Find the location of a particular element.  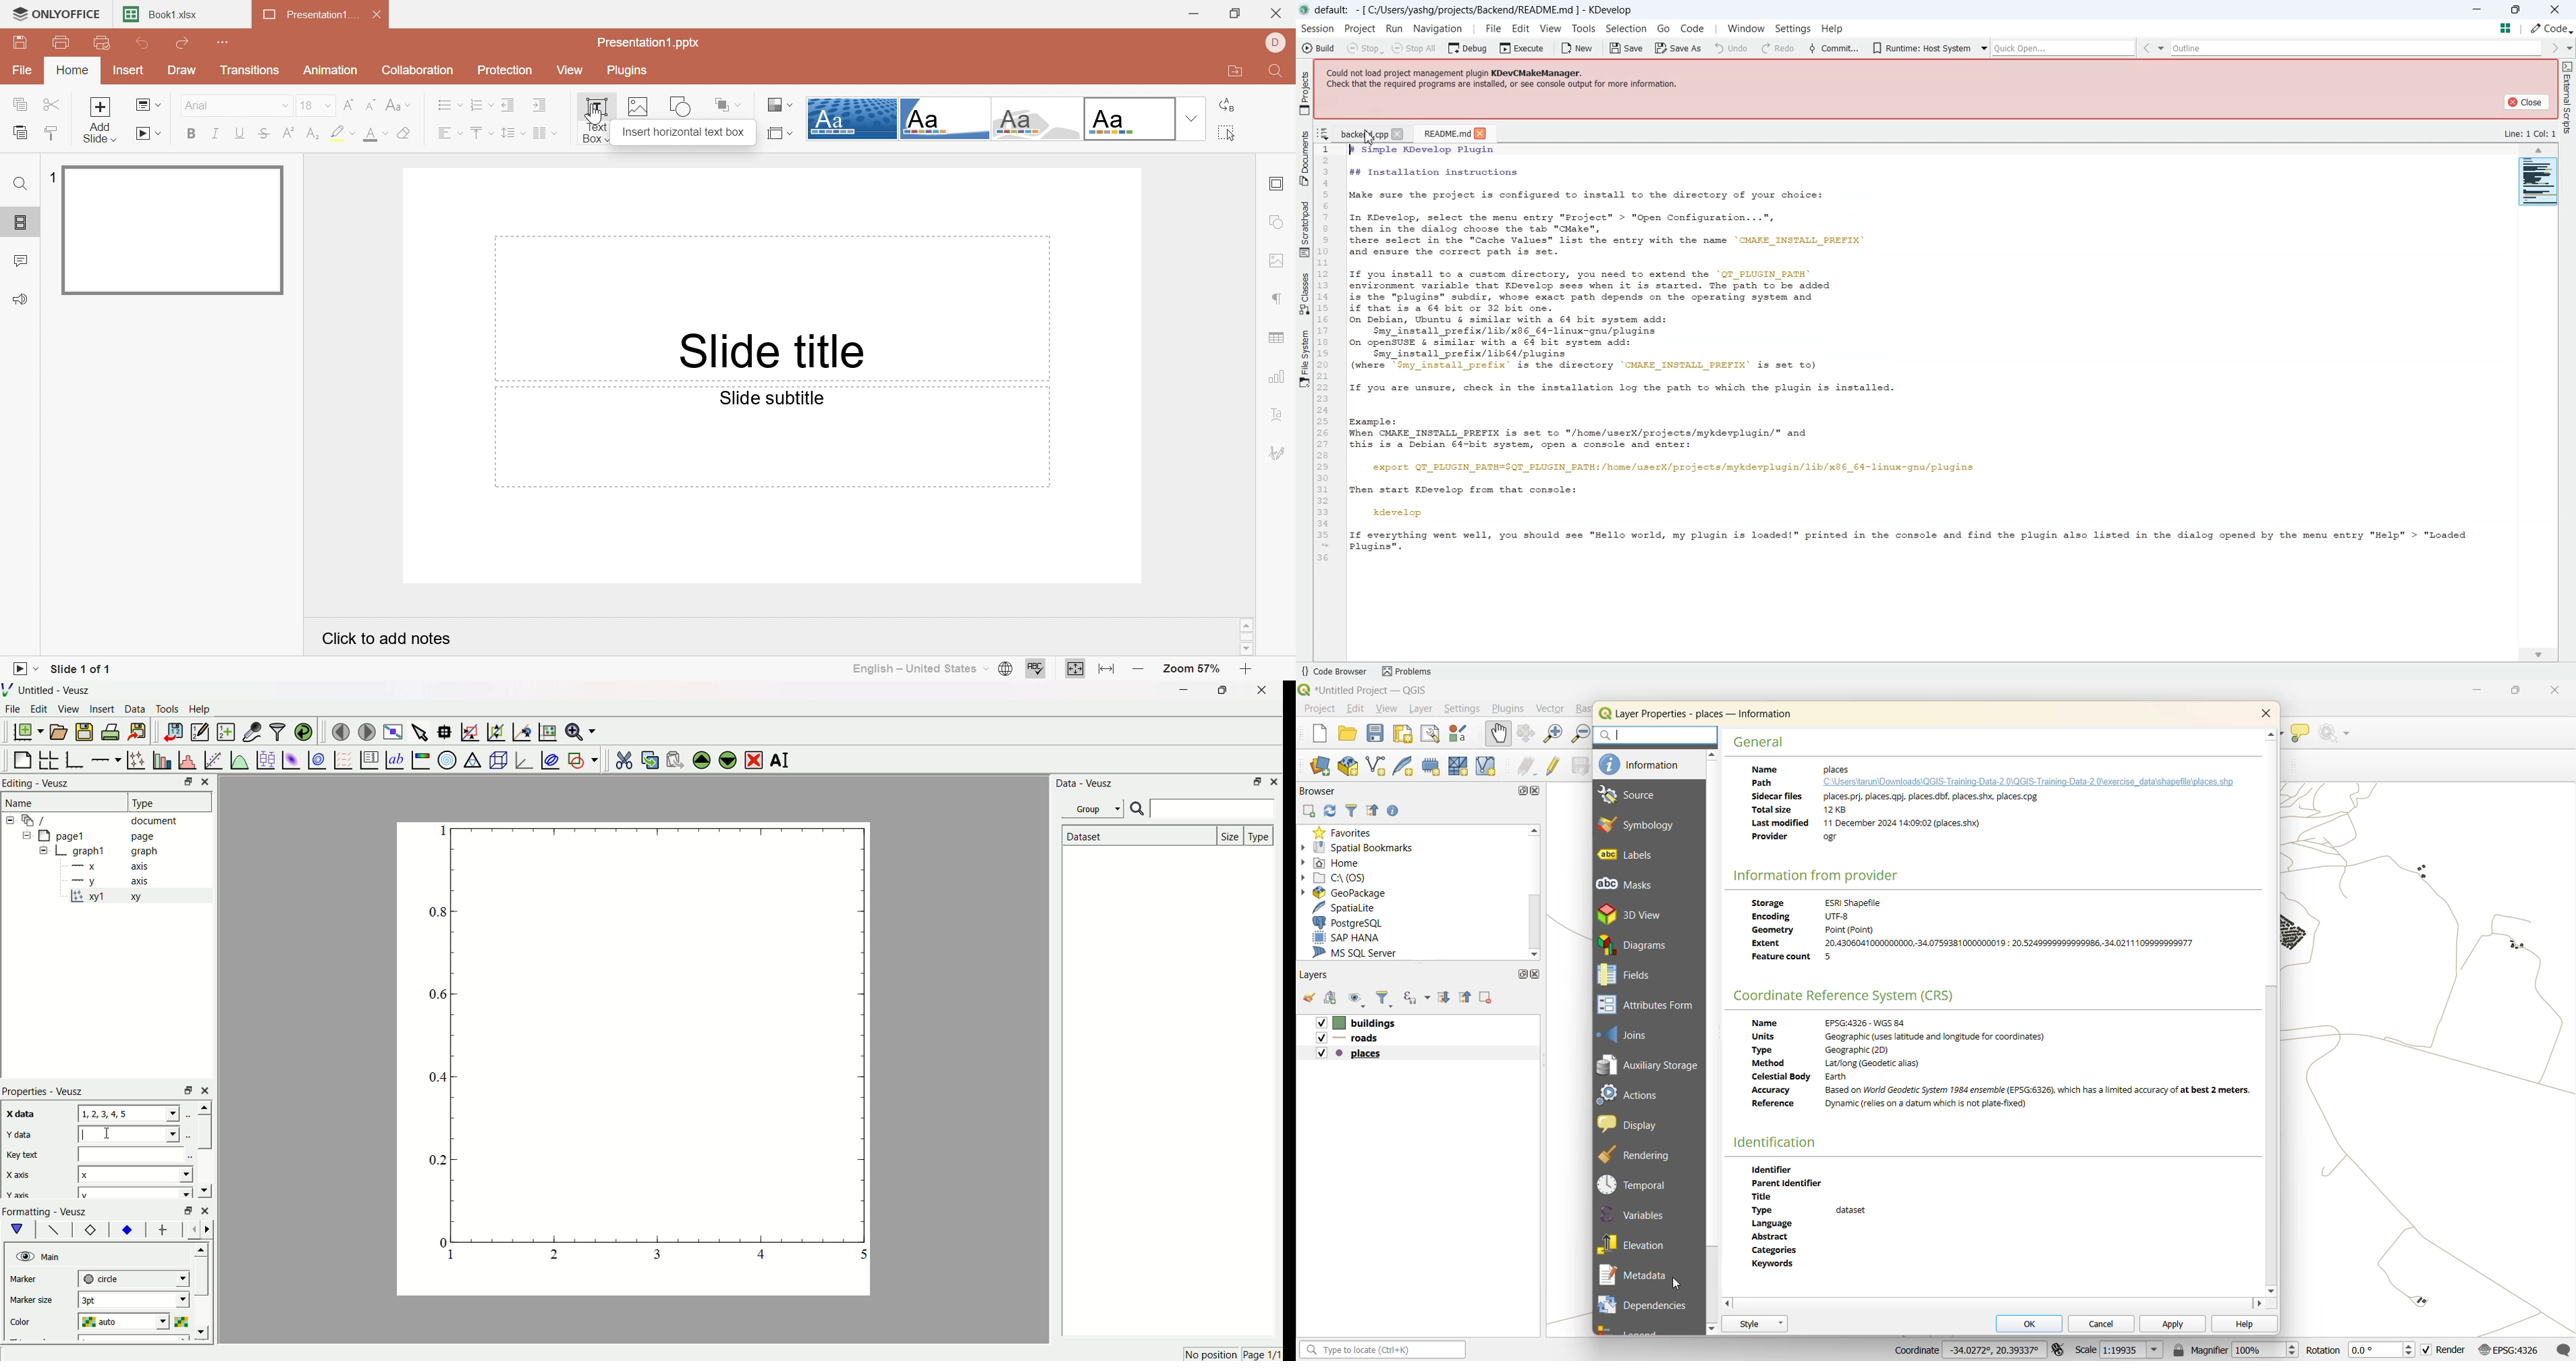

close is located at coordinates (1541, 975).